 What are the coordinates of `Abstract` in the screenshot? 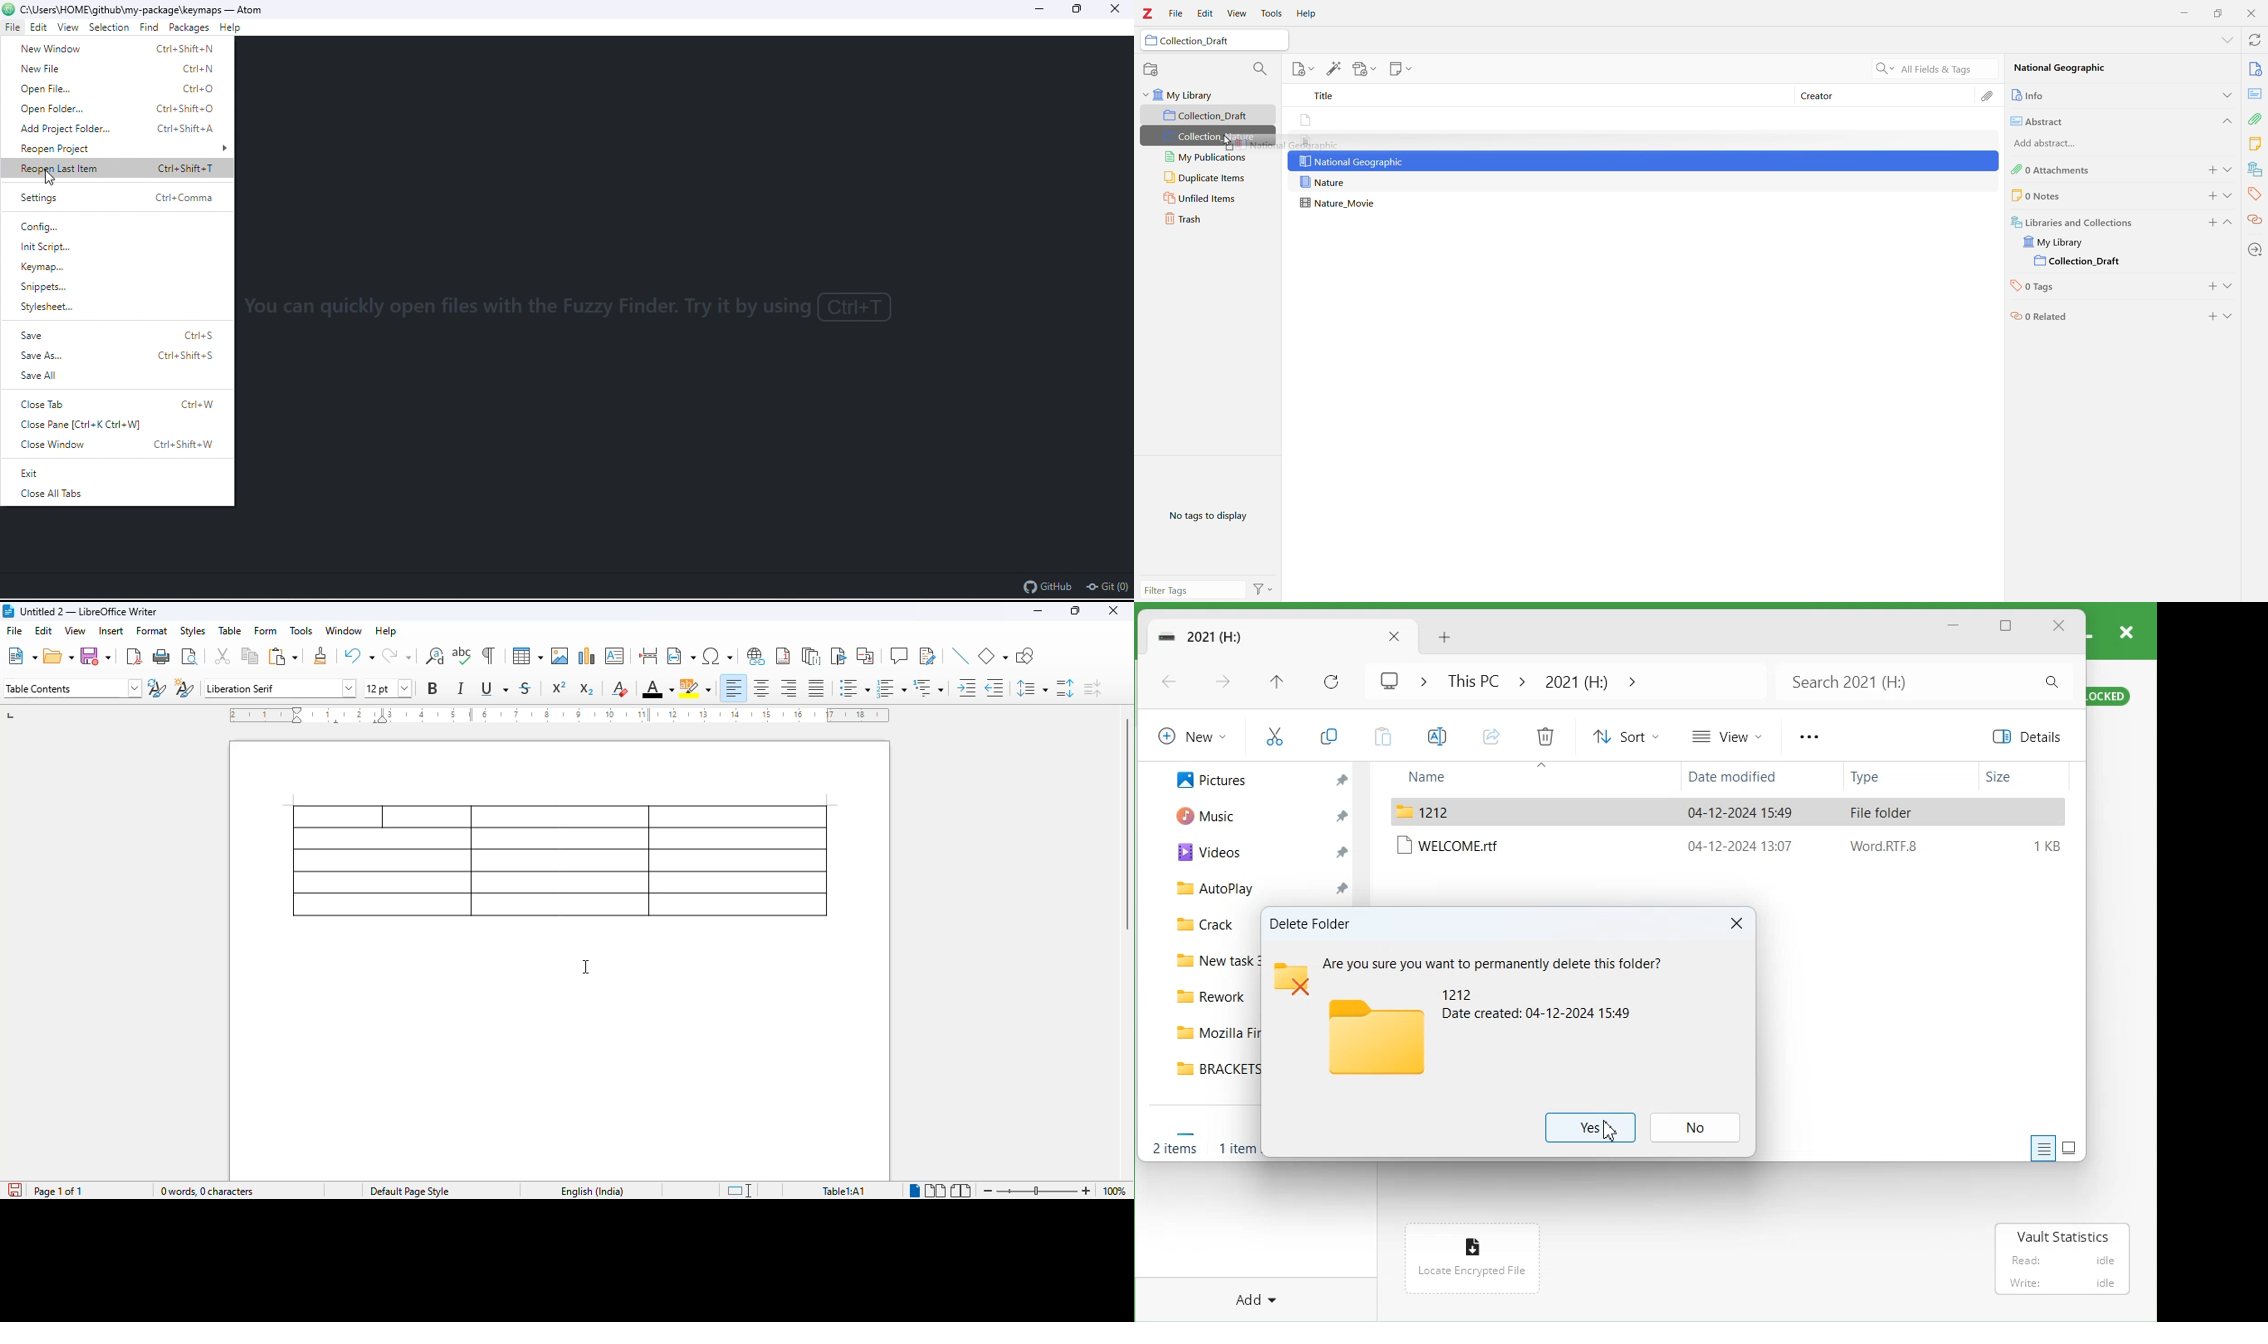 It's located at (2101, 120).